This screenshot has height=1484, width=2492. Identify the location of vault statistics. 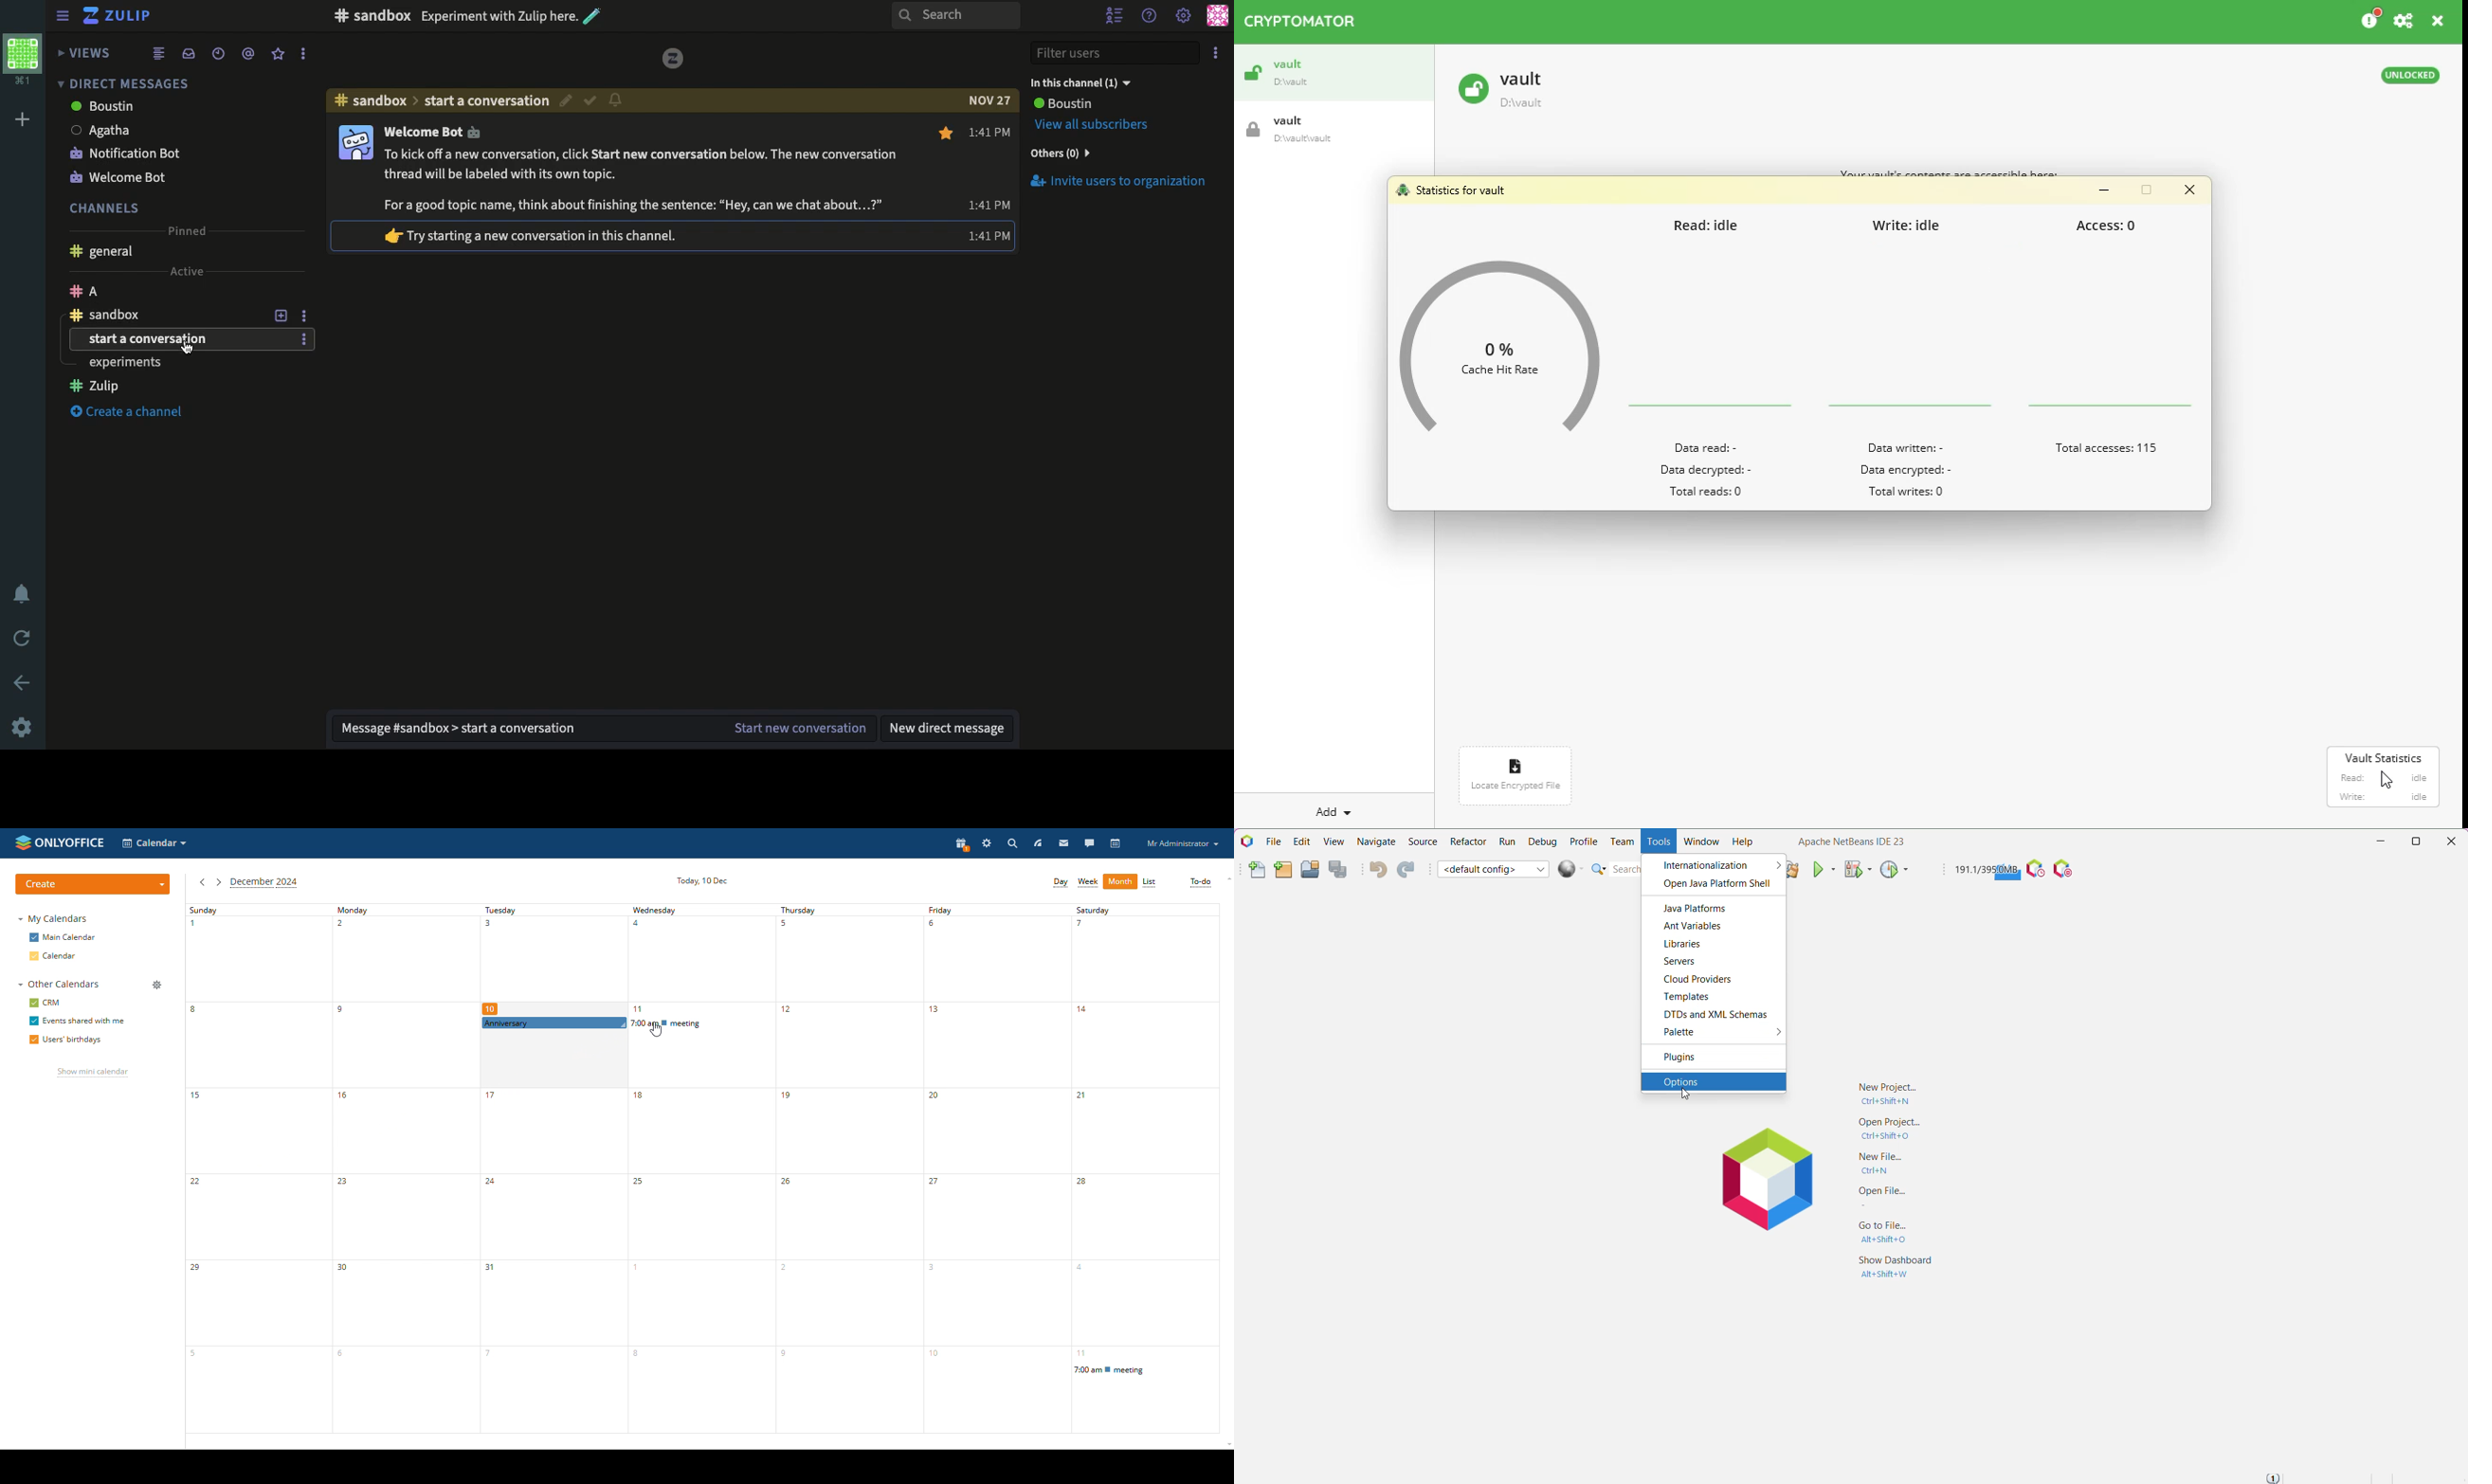
(2383, 757).